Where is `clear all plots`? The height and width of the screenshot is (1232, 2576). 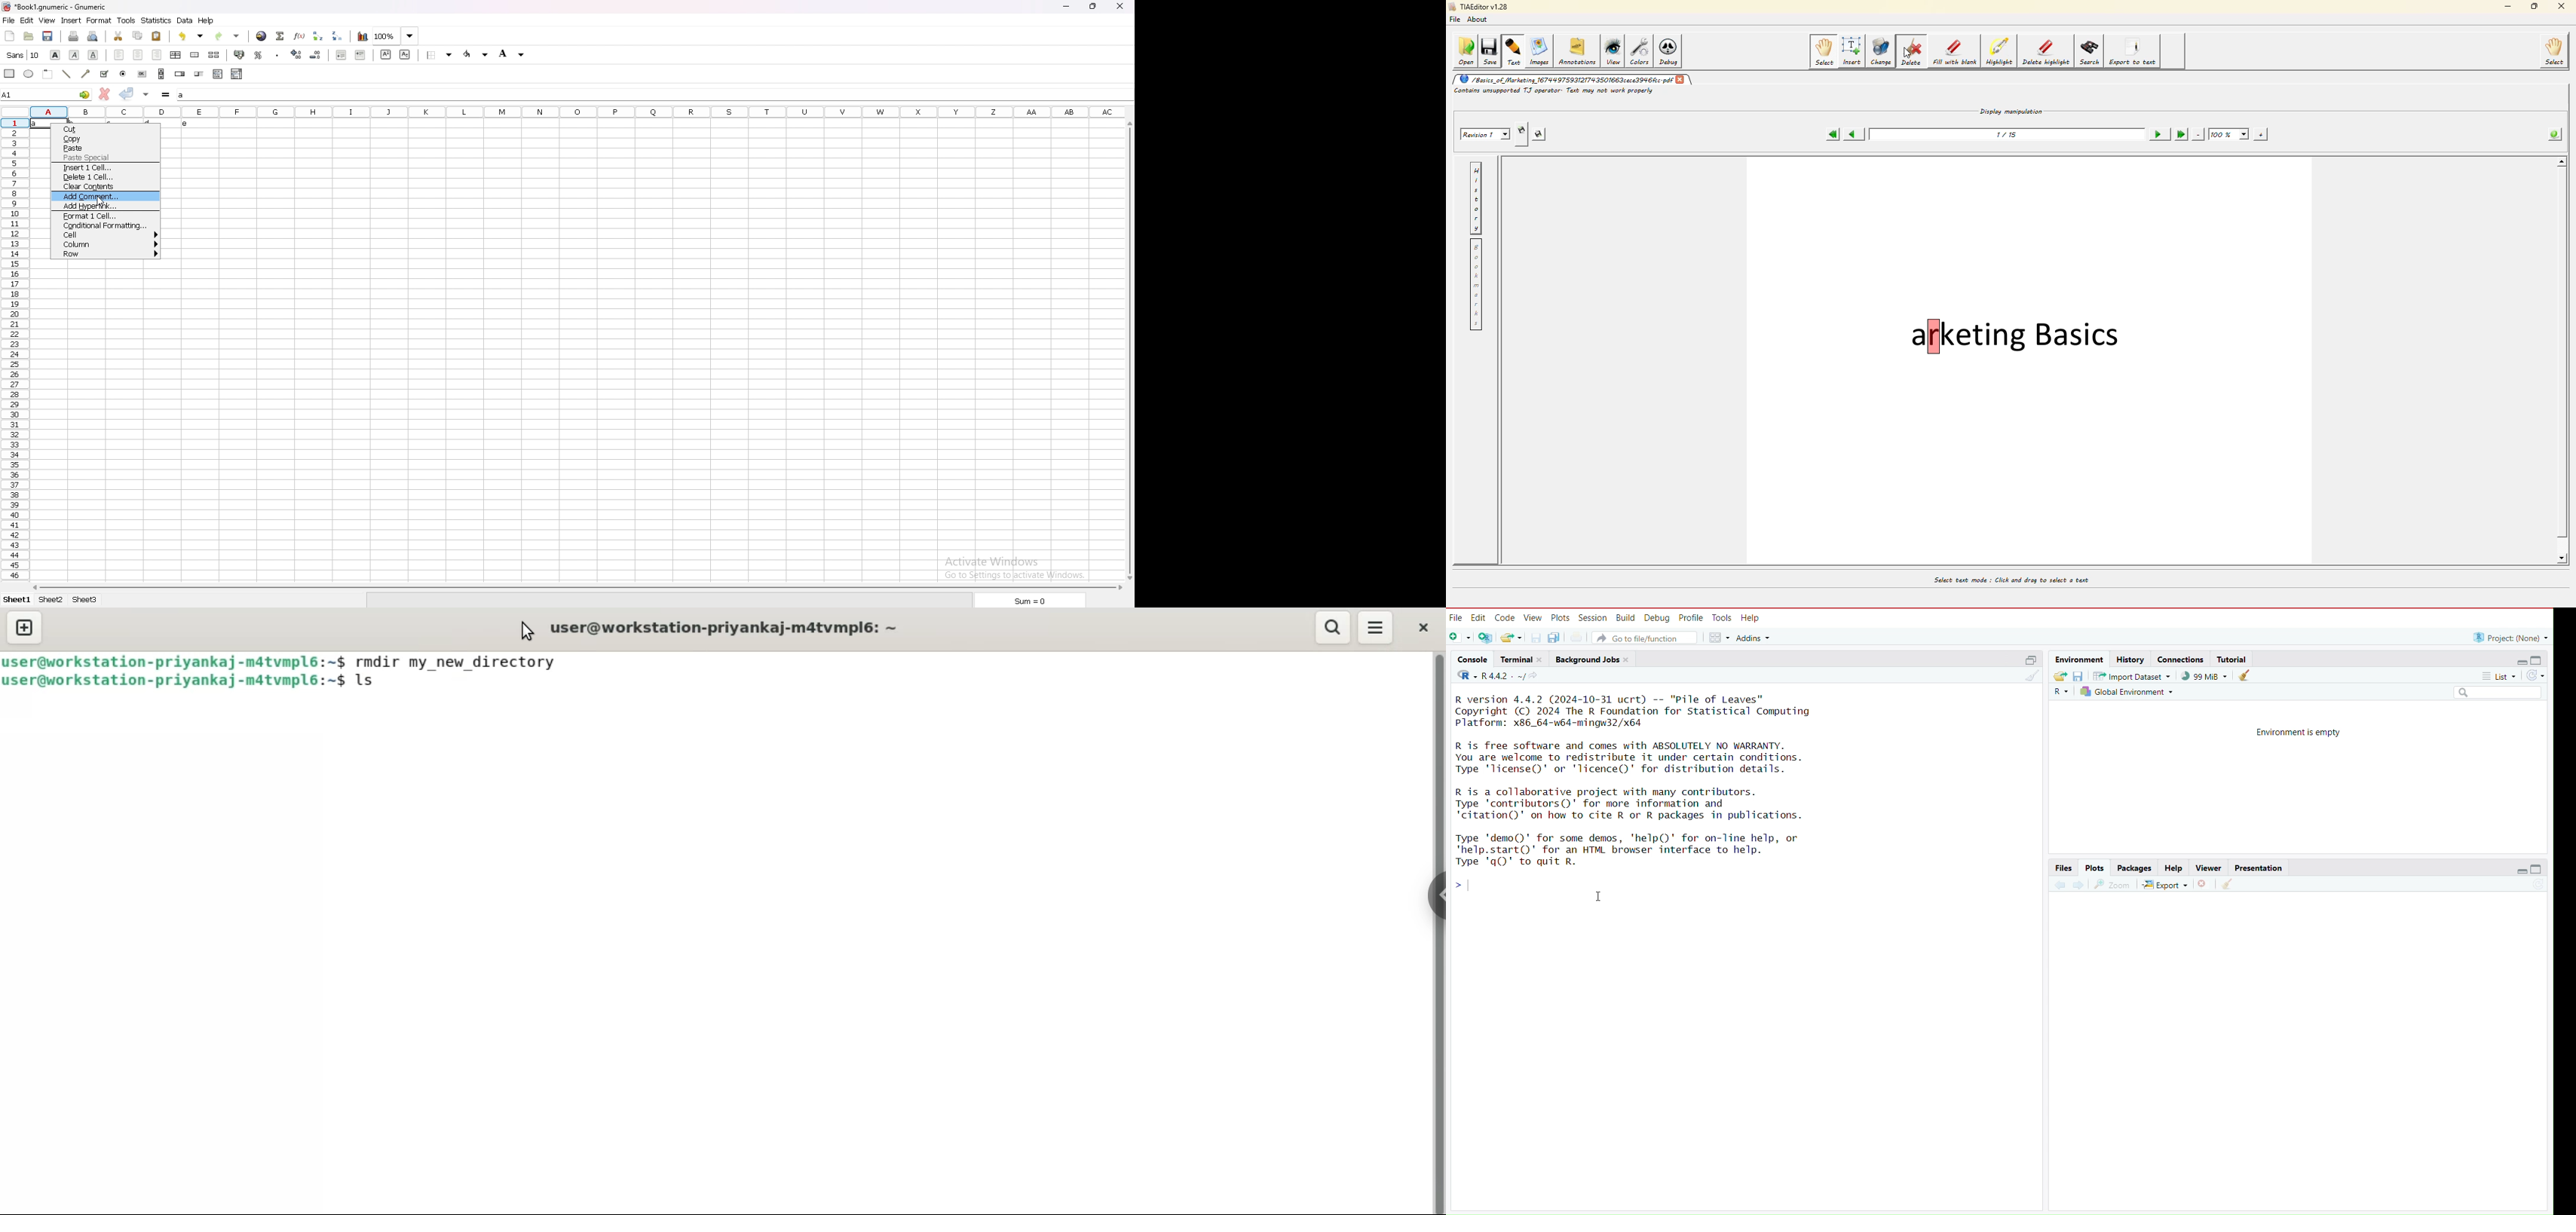
clear all plots is located at coordinates (2226, 886).